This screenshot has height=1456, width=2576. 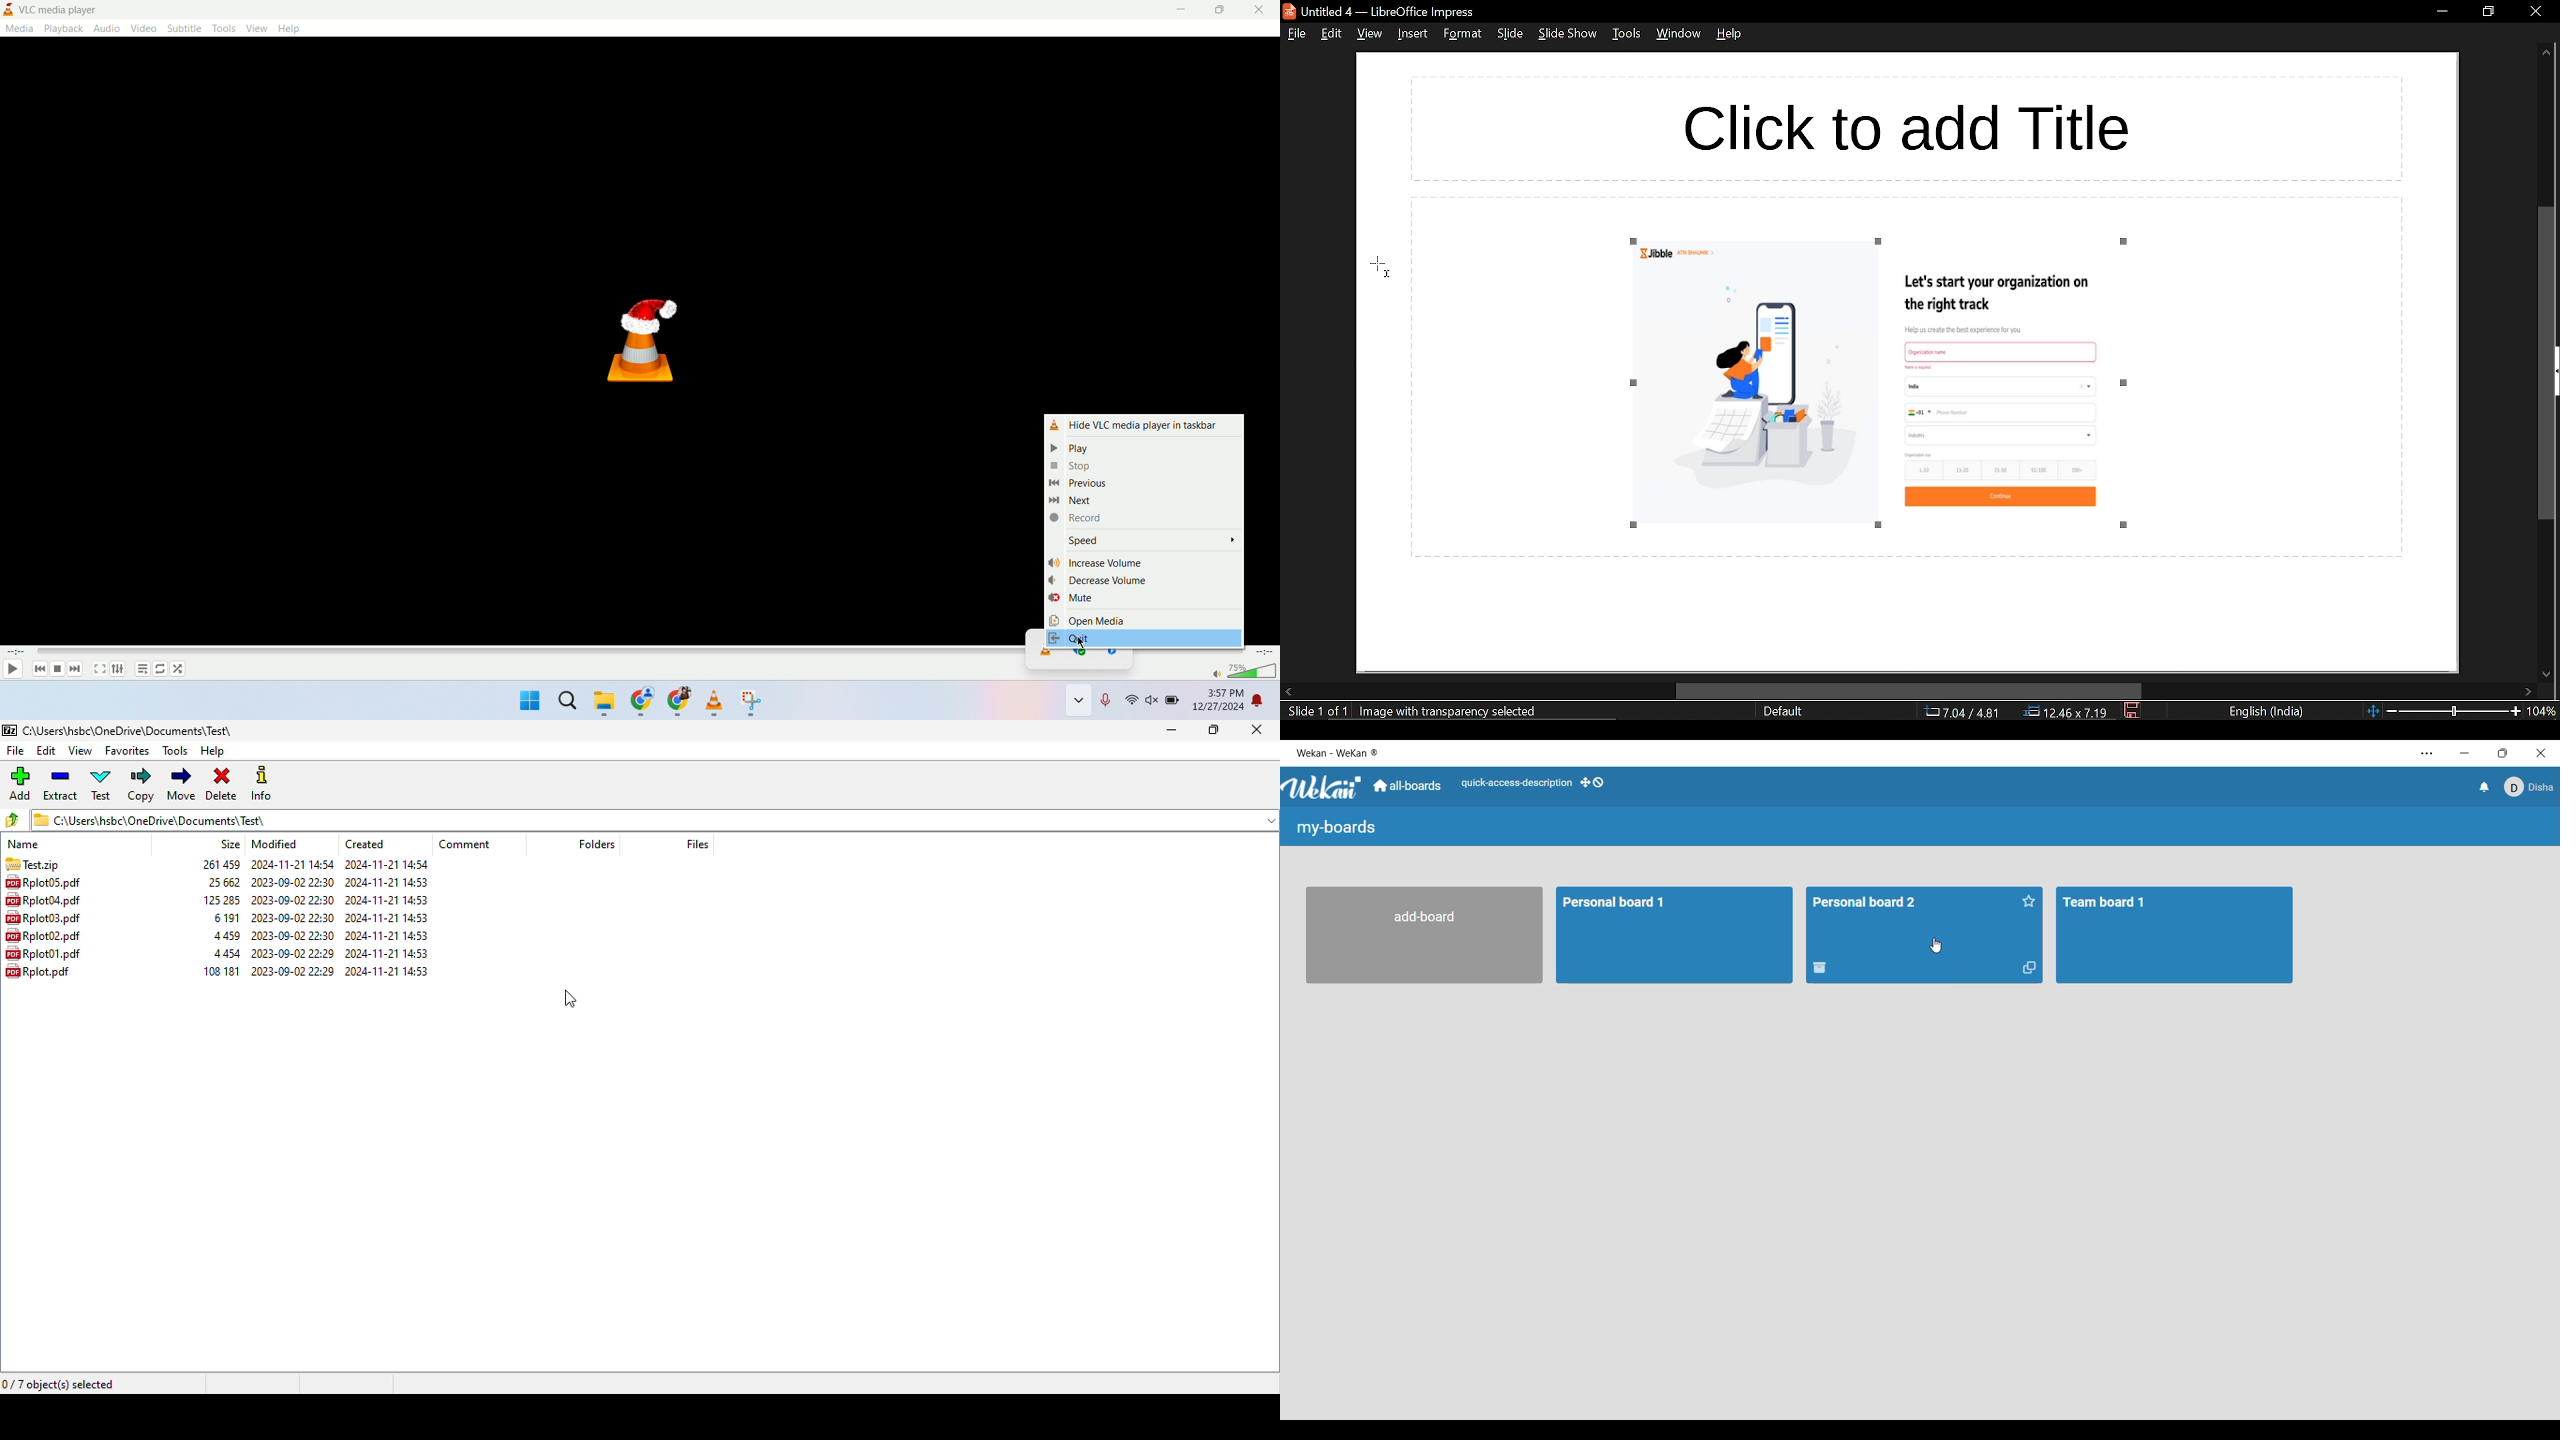 What do you see at coordinates (2132, 711) in the screenshot?
I see `save` at bounding box center [2132, 711].